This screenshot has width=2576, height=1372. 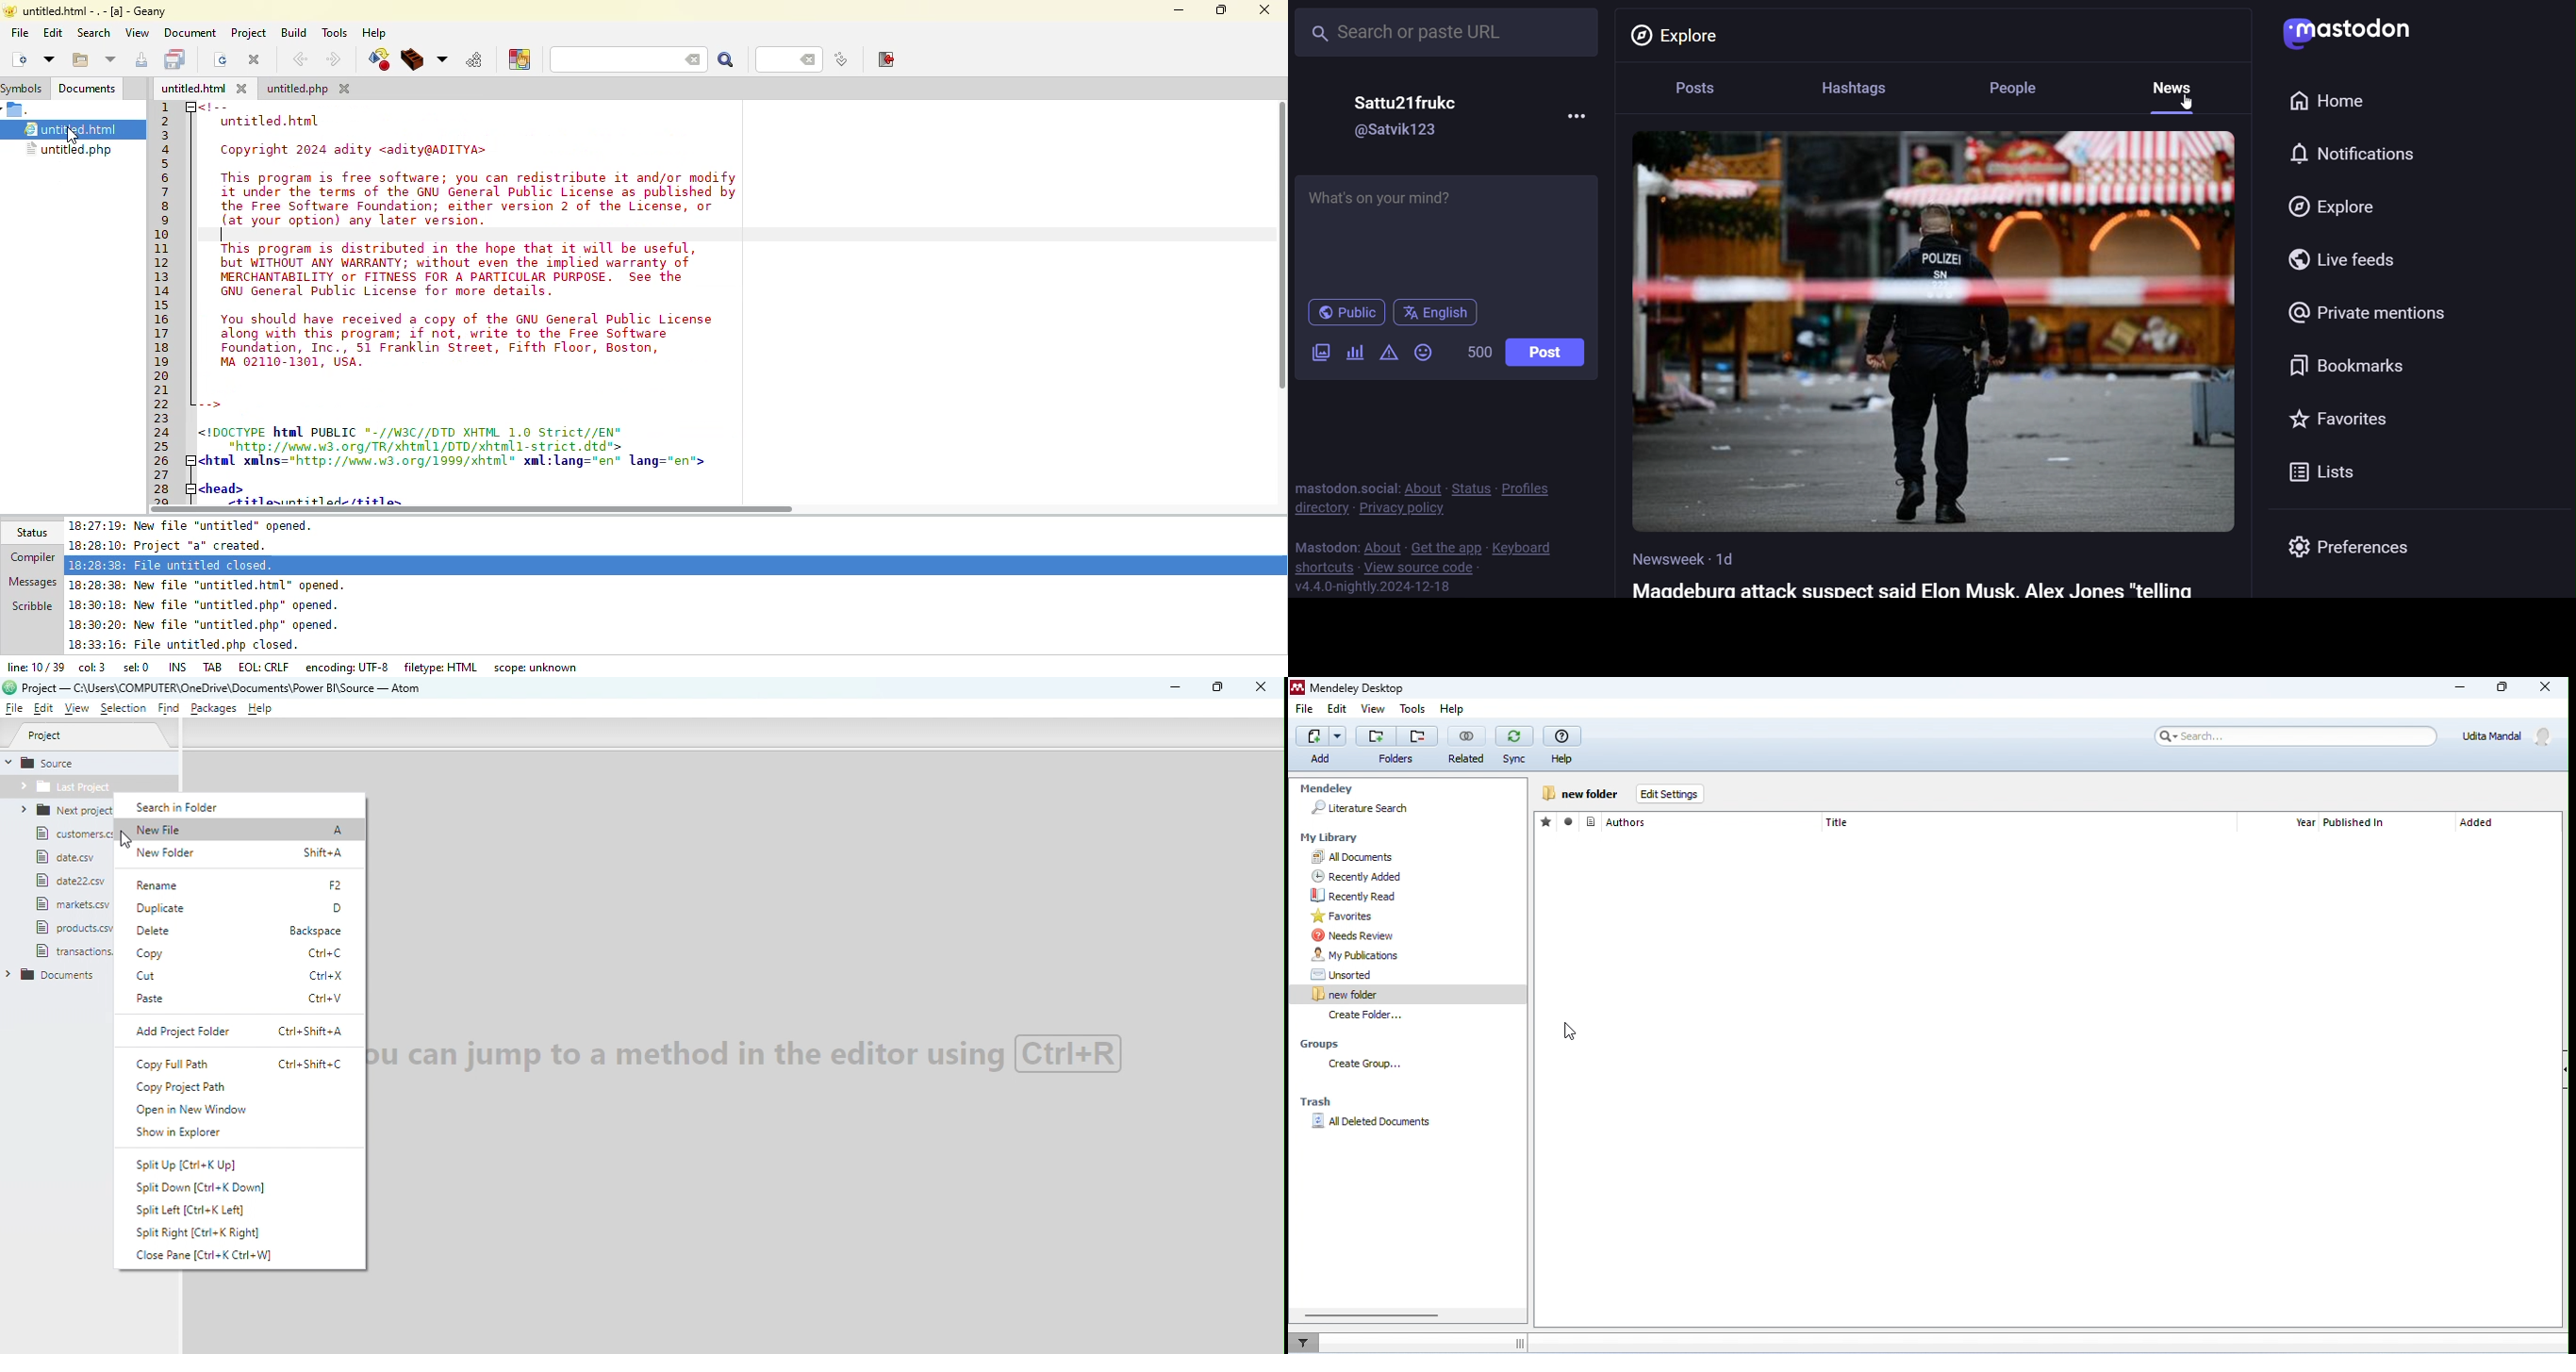 I want to click on private mention, so click(x=2384, y=310).